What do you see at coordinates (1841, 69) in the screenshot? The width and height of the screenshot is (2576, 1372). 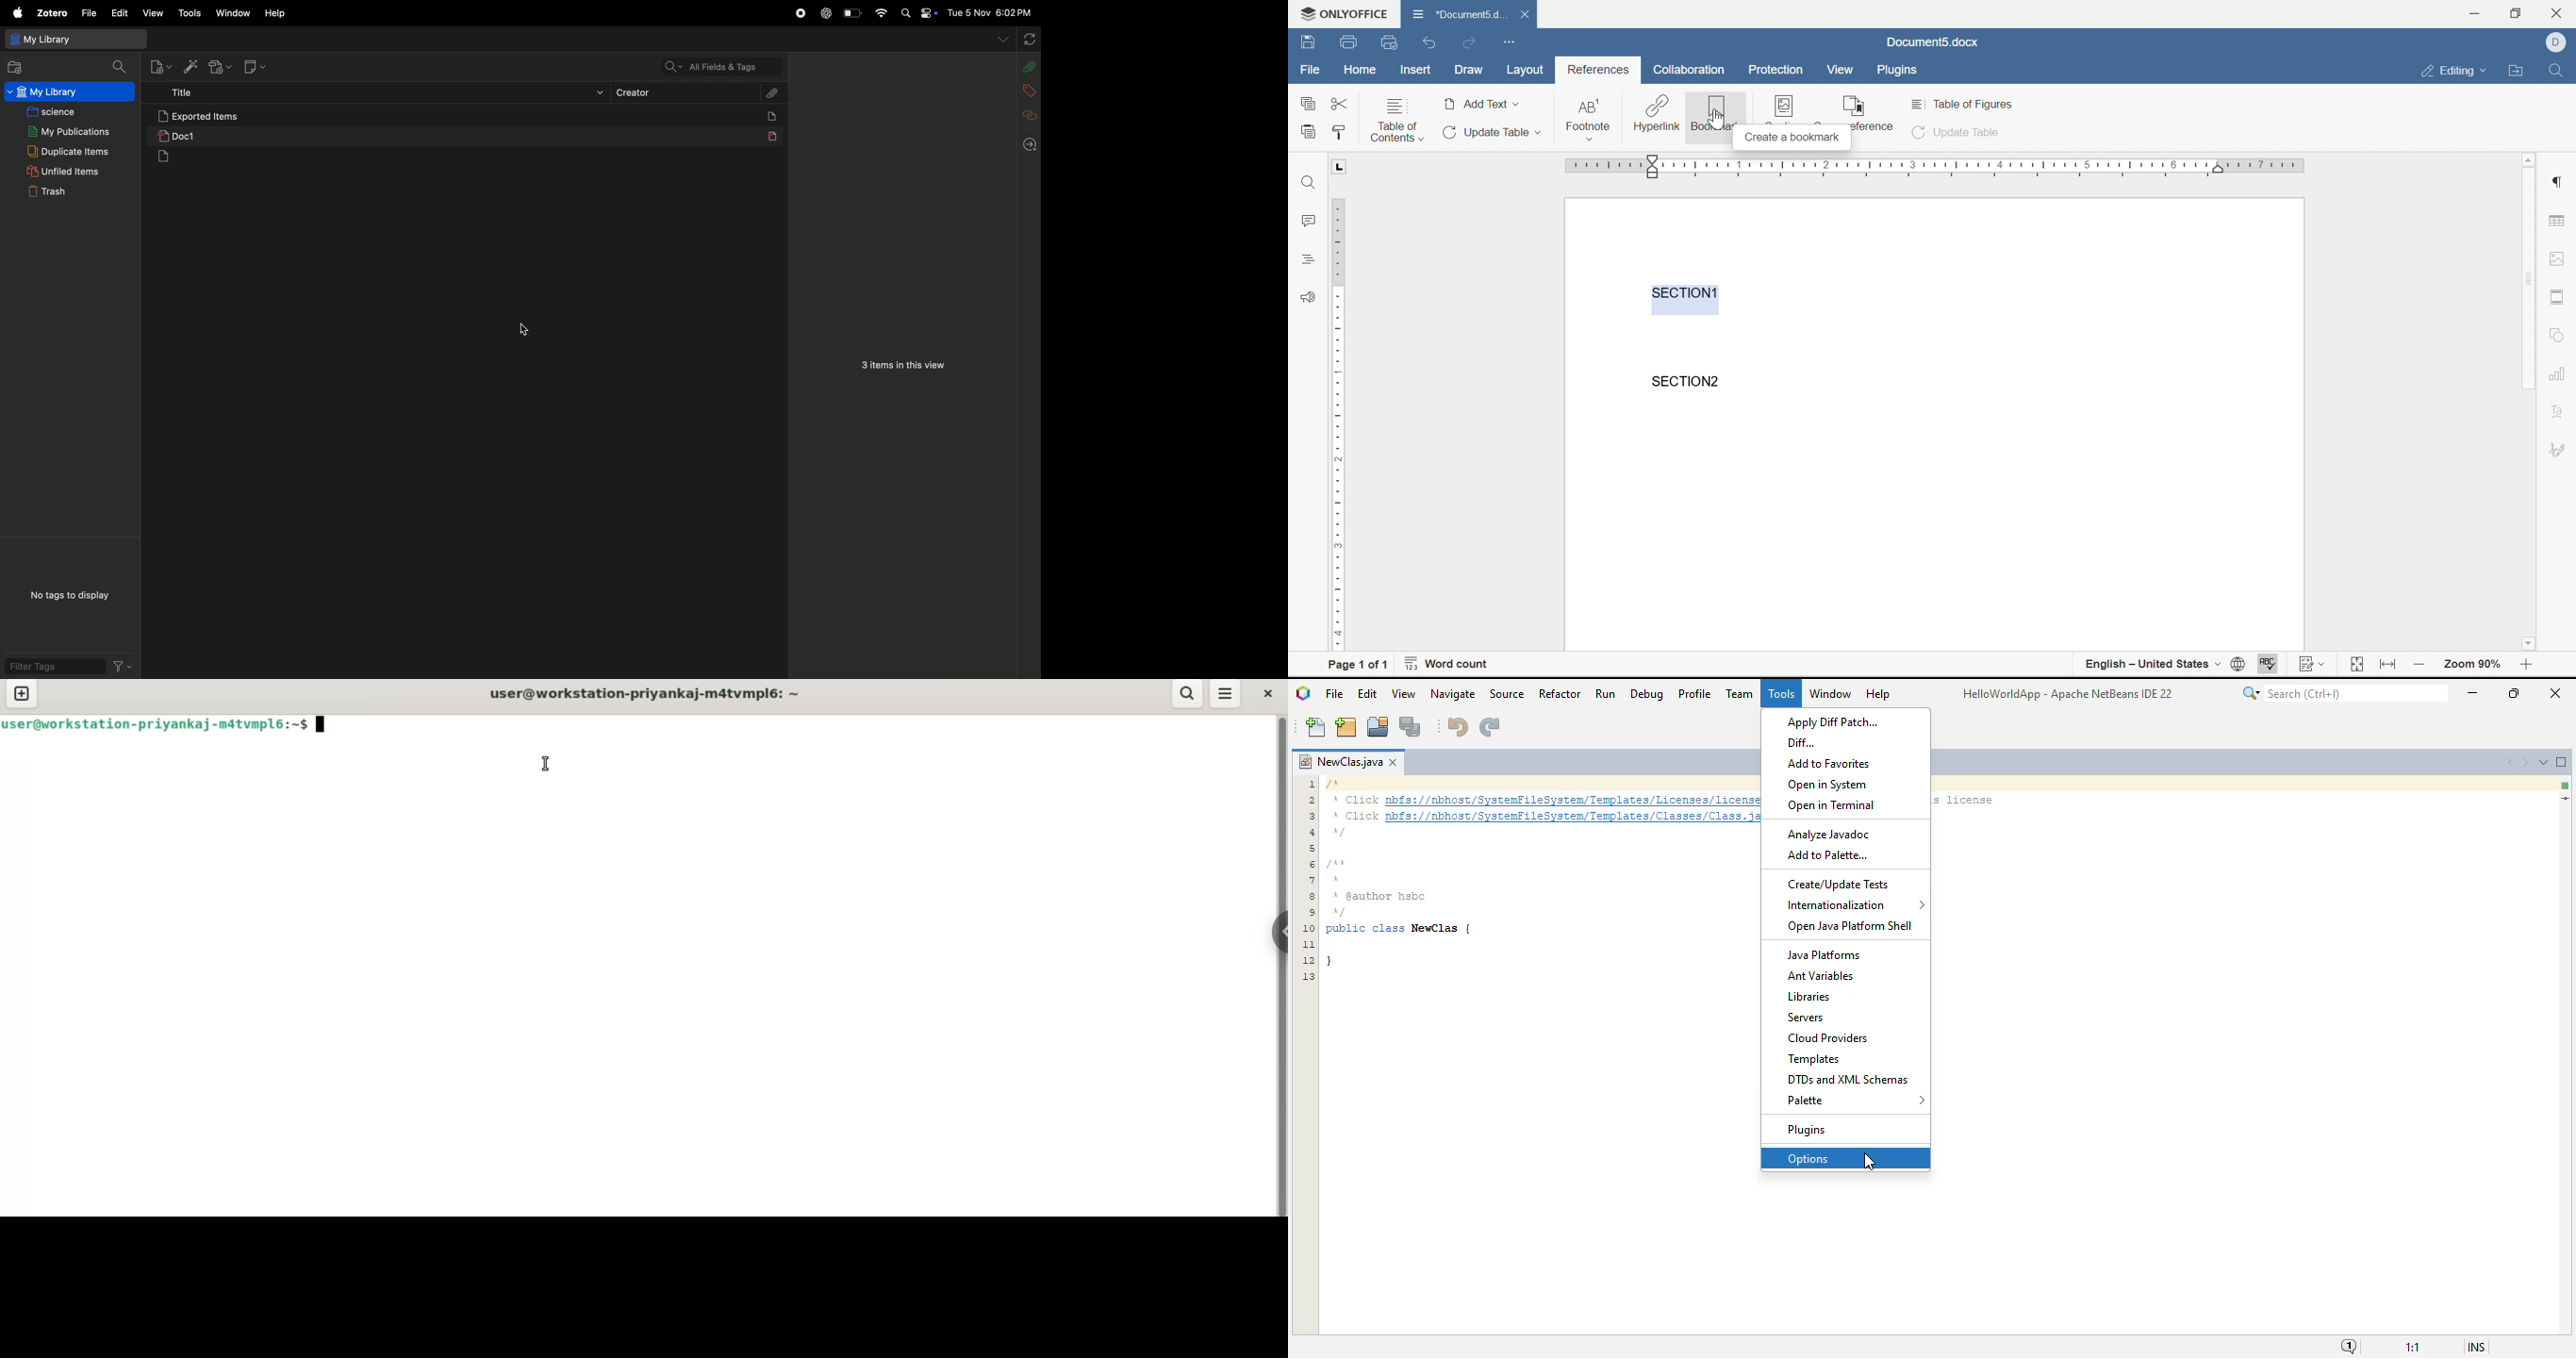 I see `view` at bounding box center [1841, 69].